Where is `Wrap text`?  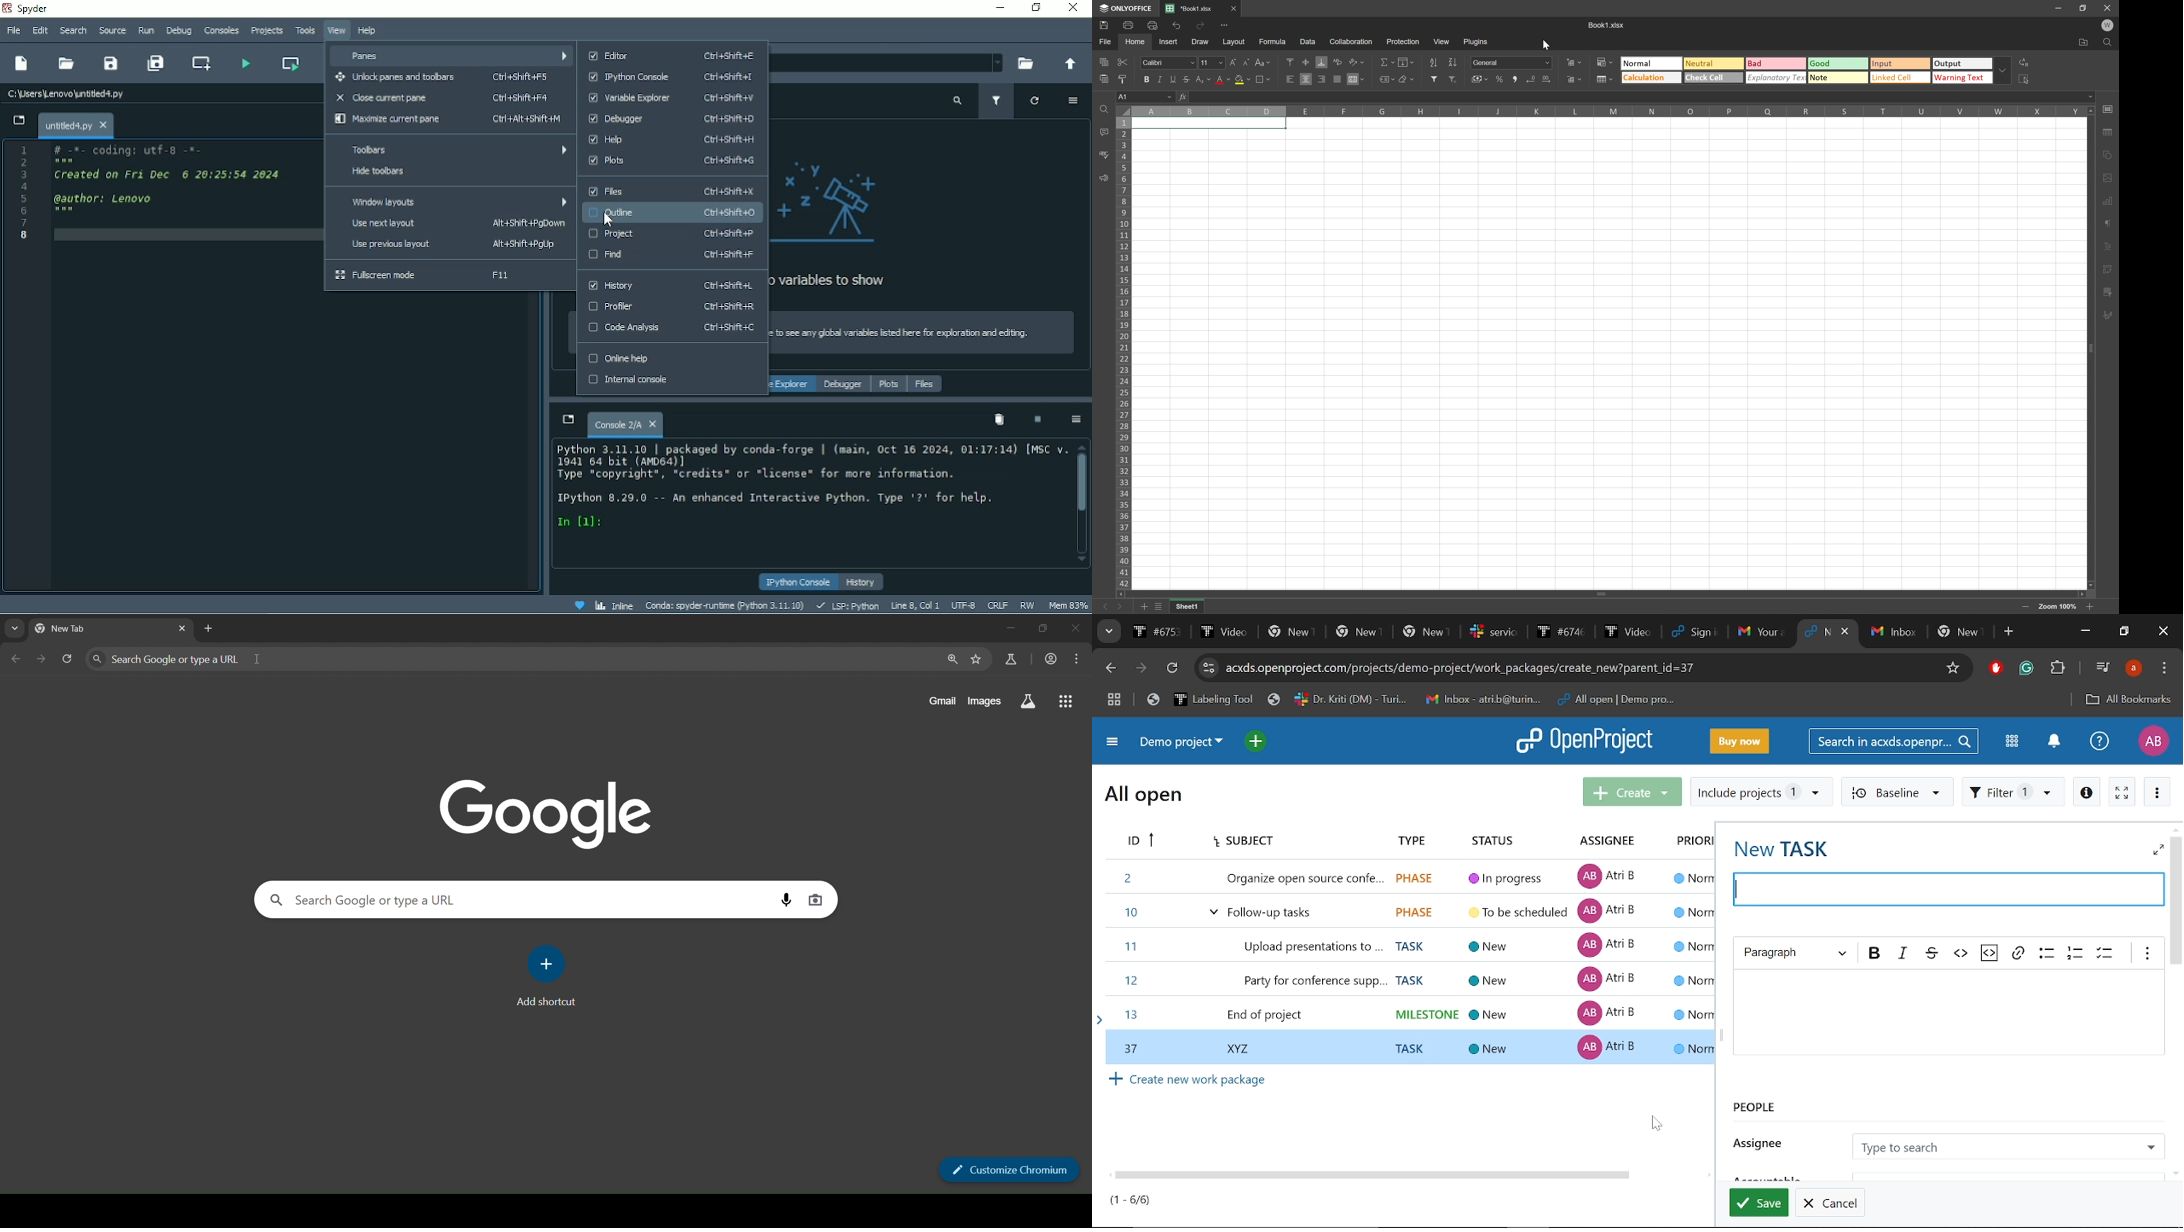 Wrap text is located at coordinates (1337, 62).